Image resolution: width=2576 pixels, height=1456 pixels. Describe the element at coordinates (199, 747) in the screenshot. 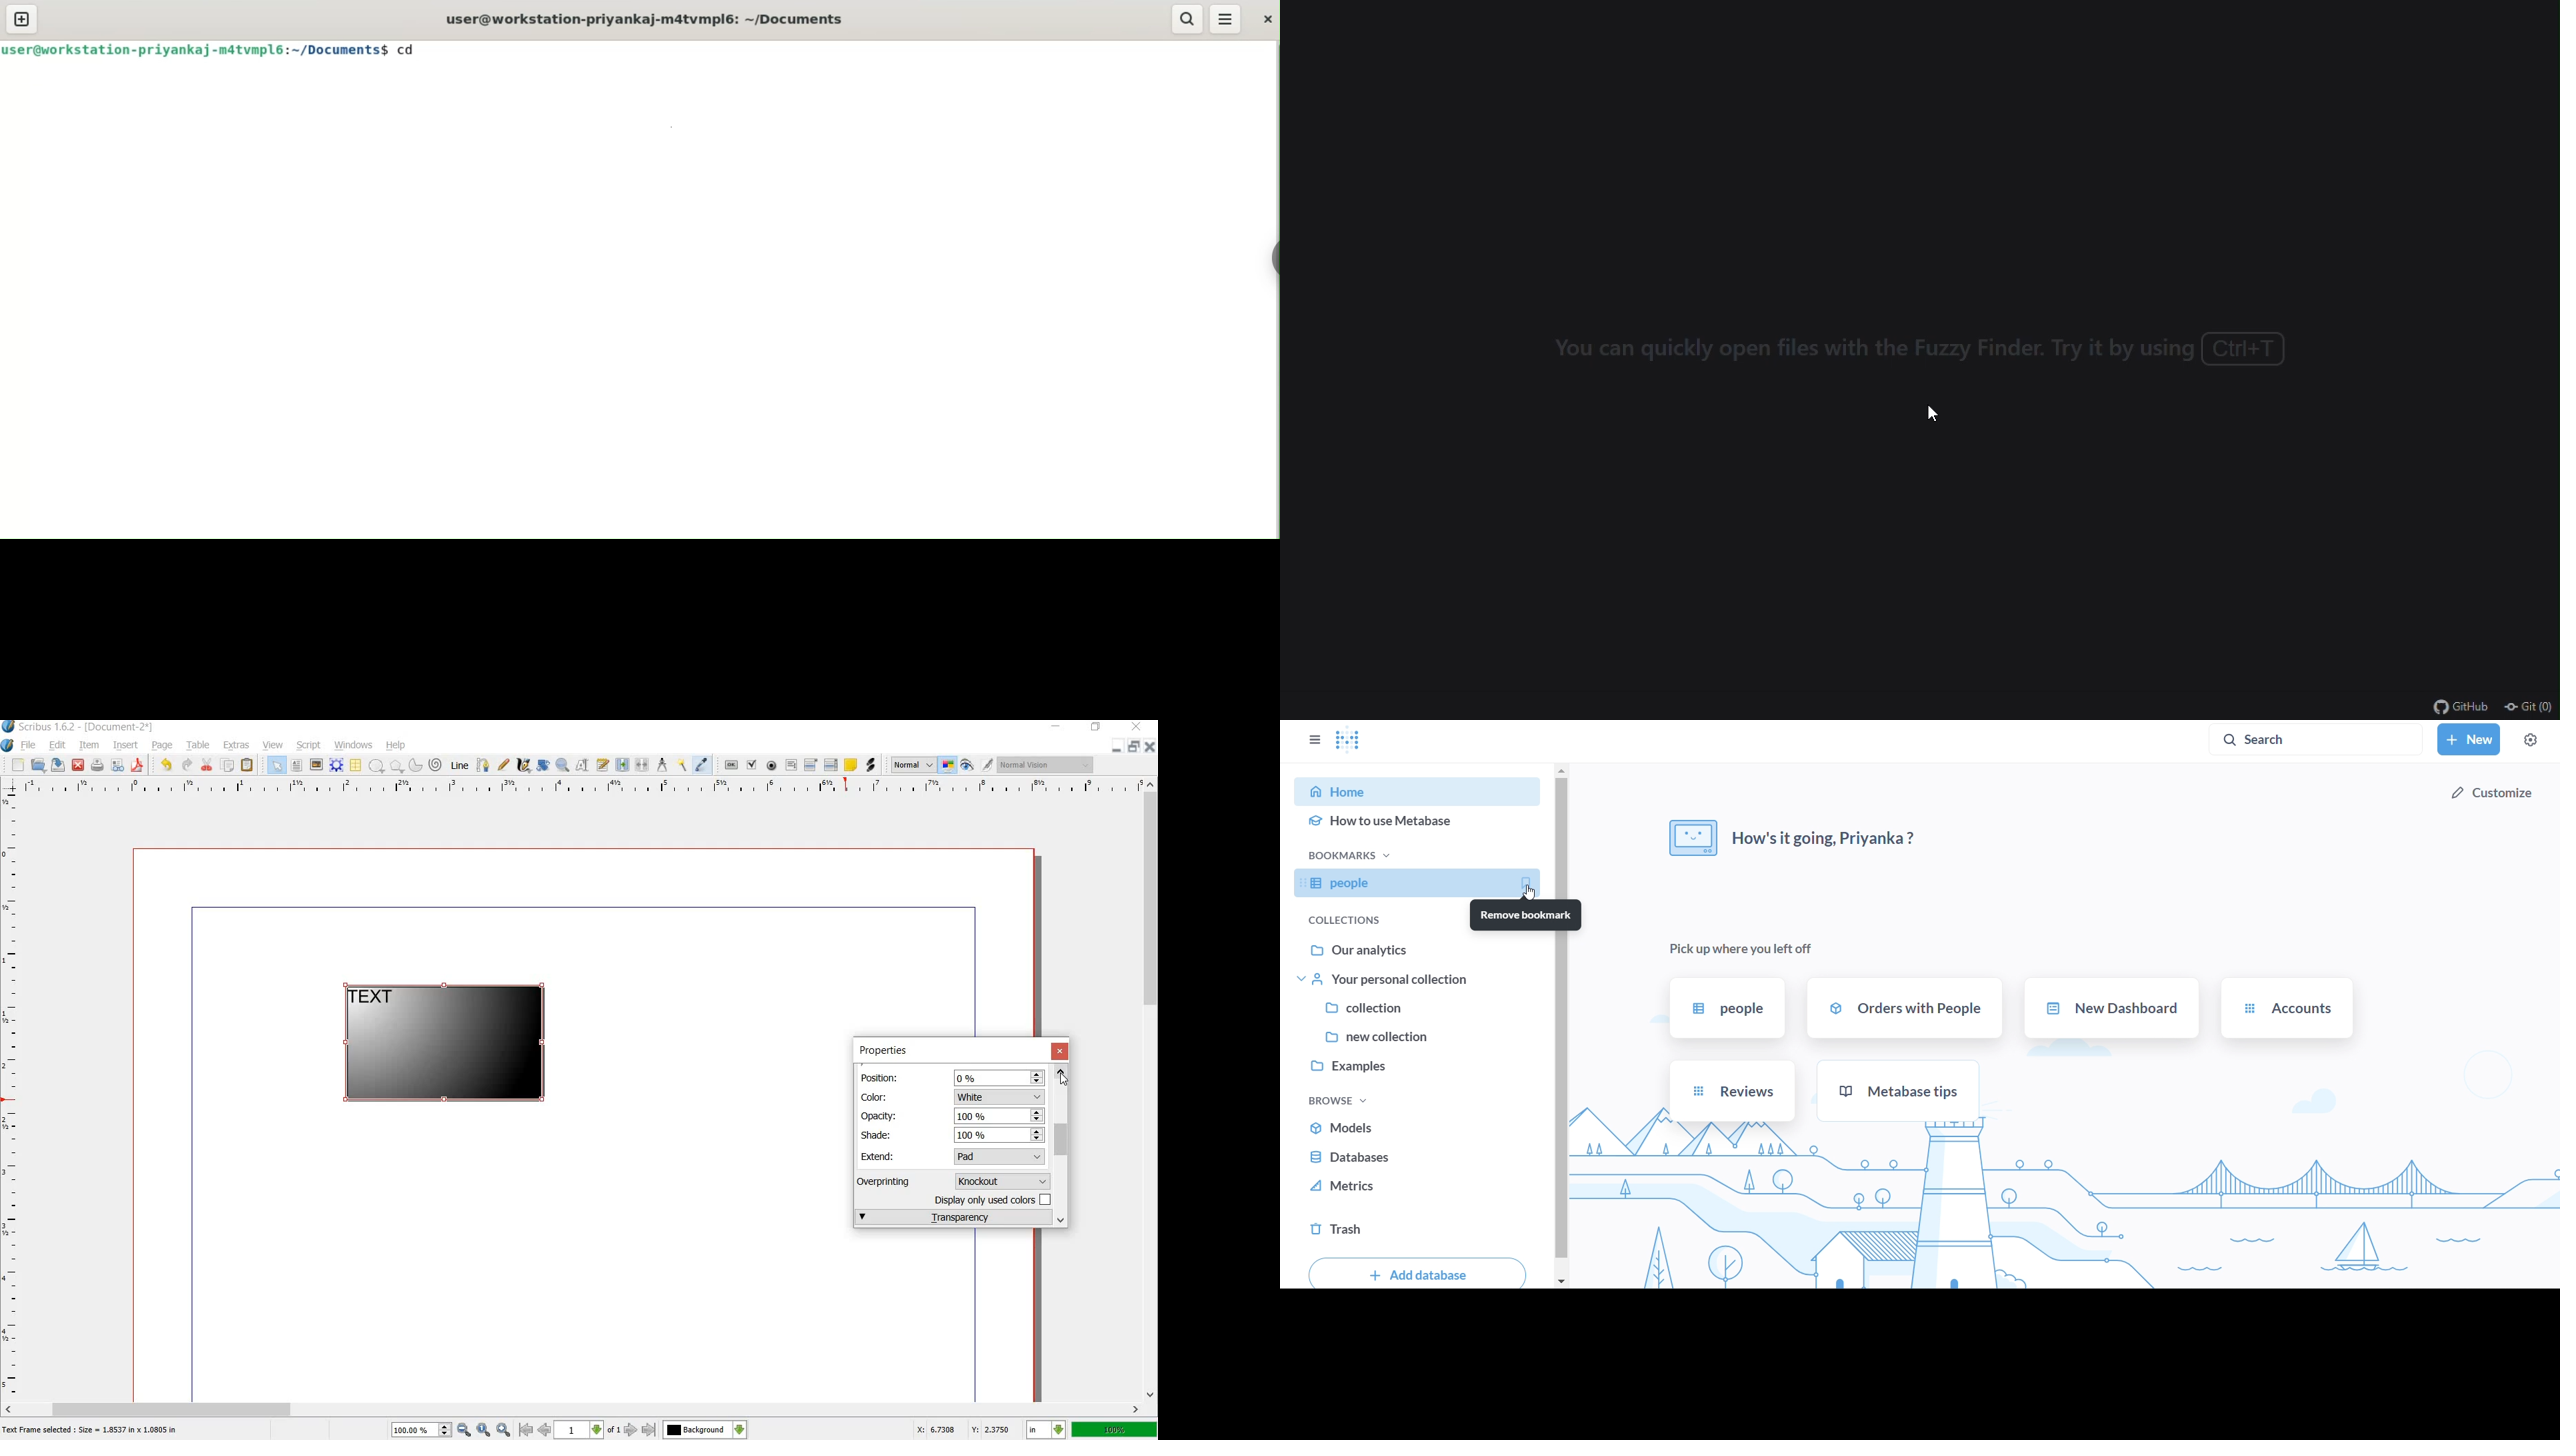

I see `table` at that location.